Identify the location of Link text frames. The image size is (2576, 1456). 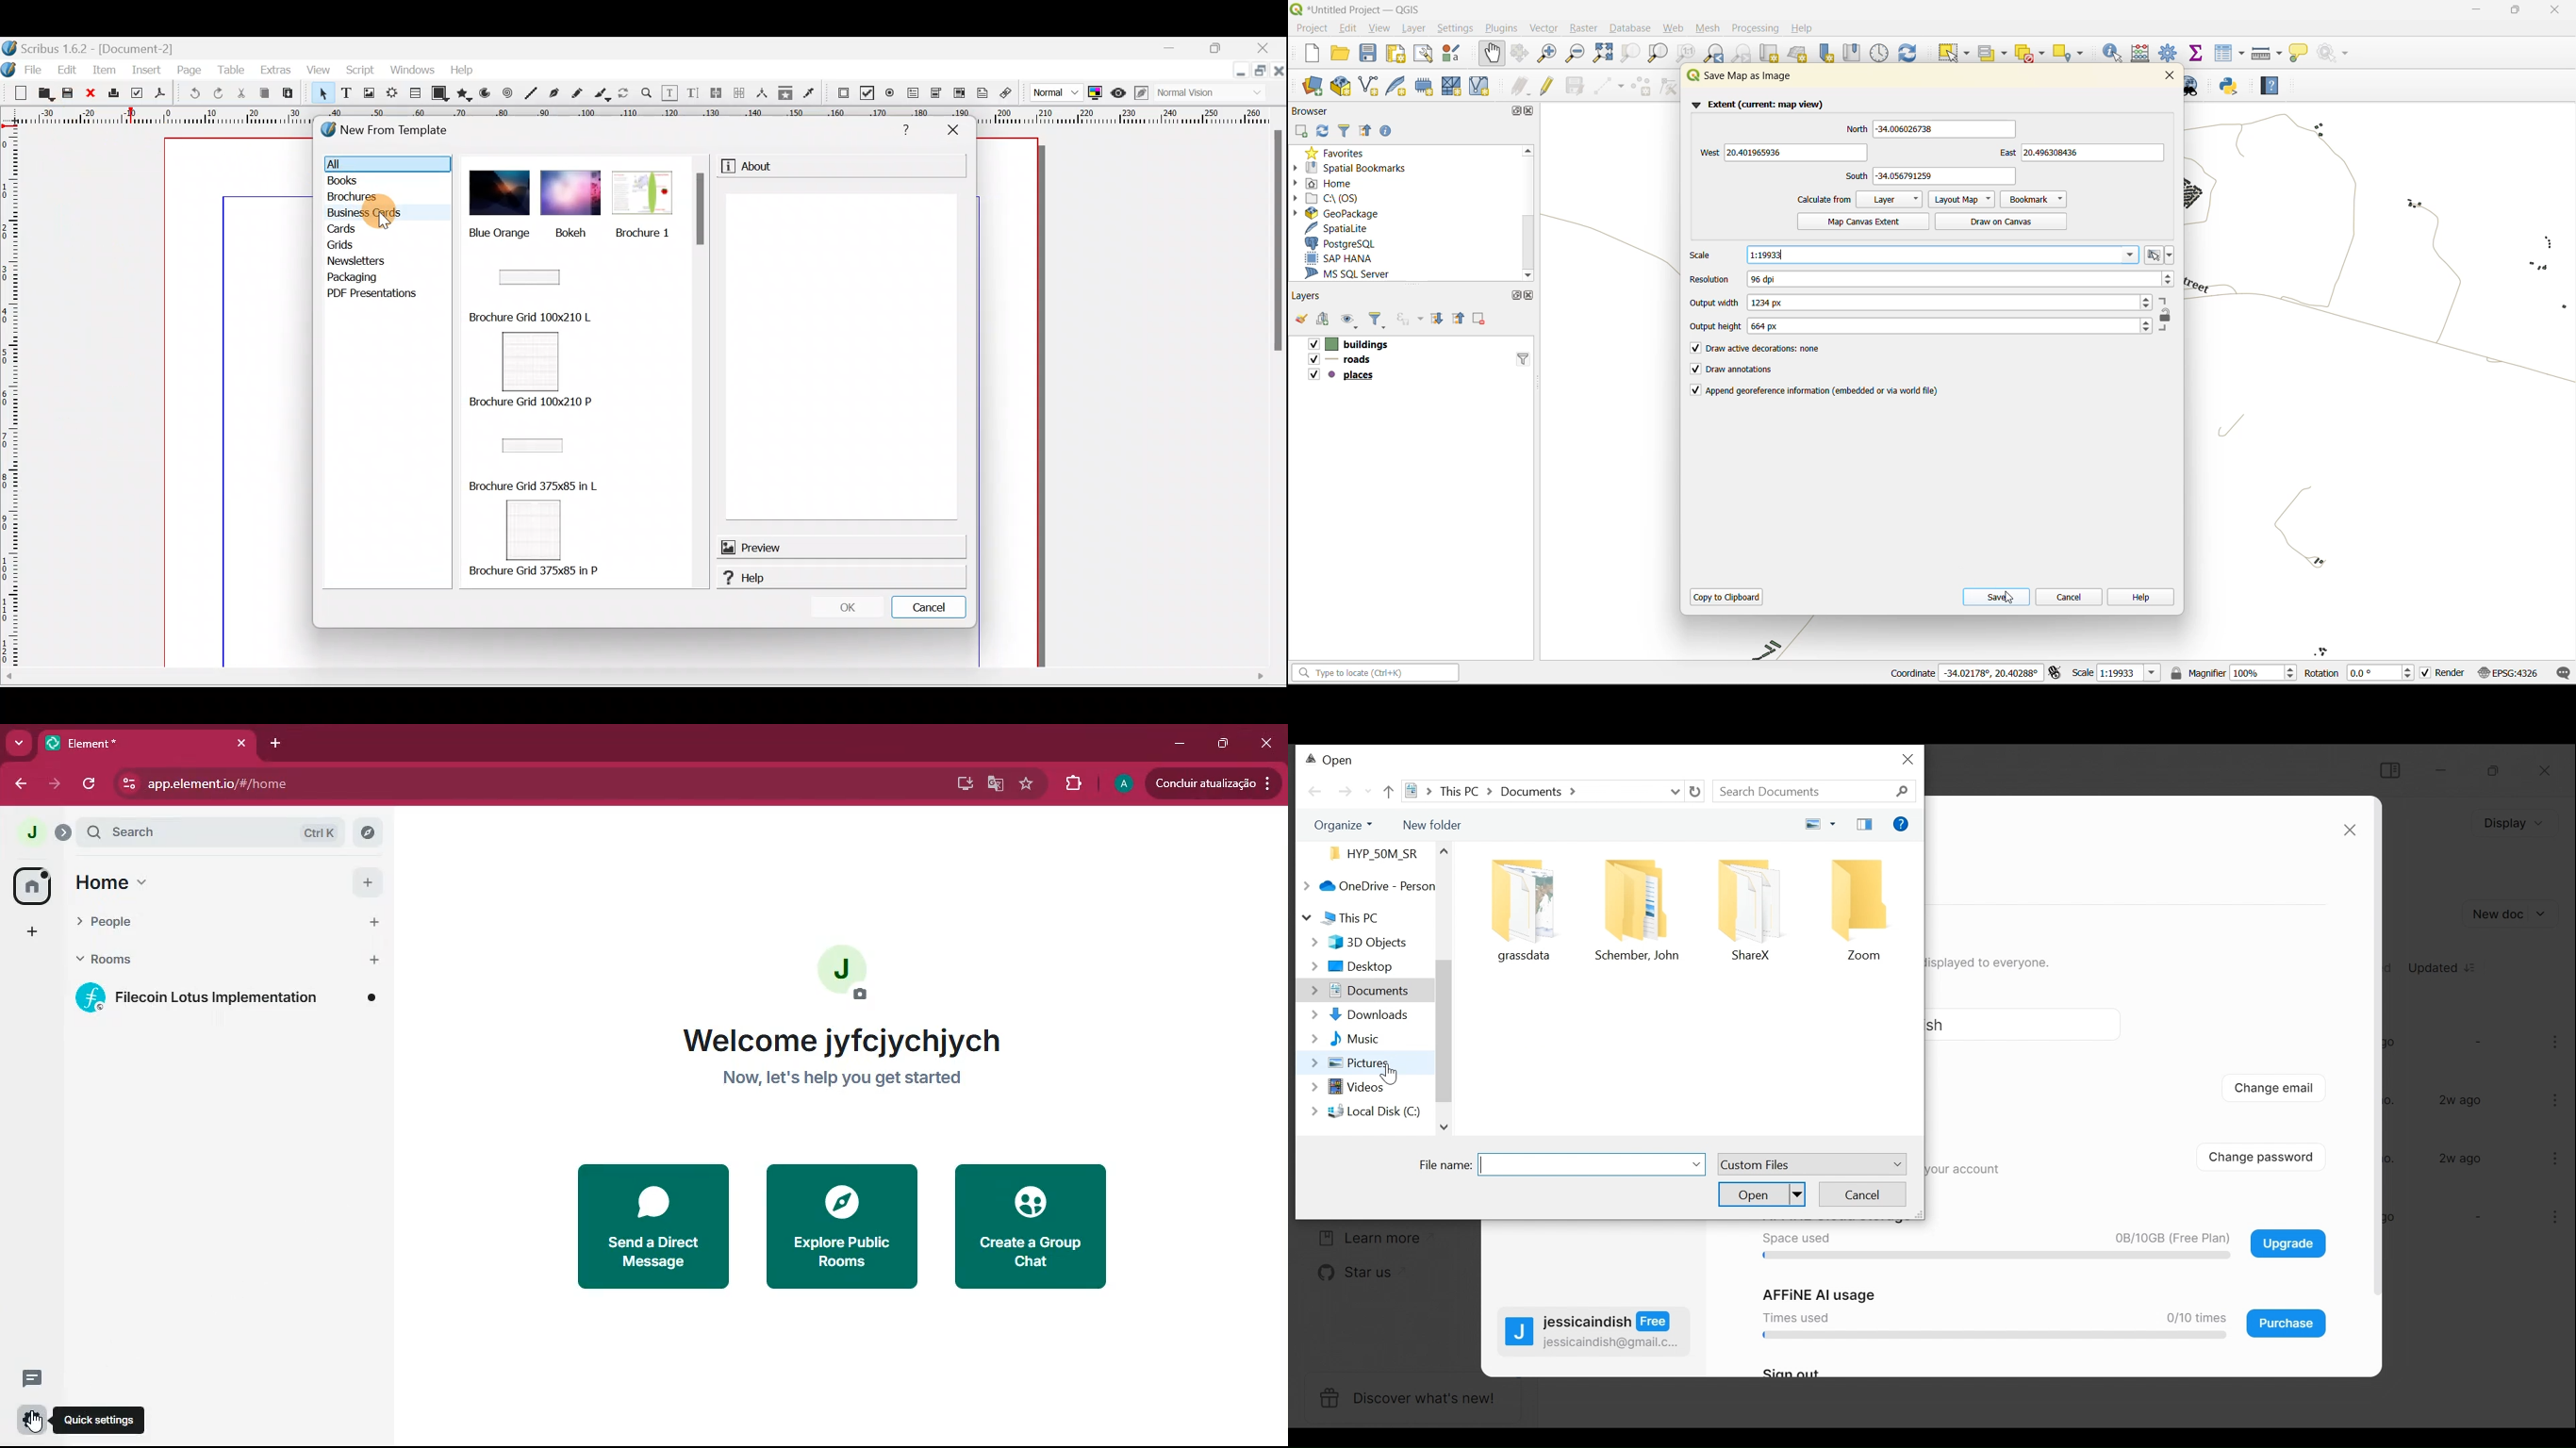
(714, 93).